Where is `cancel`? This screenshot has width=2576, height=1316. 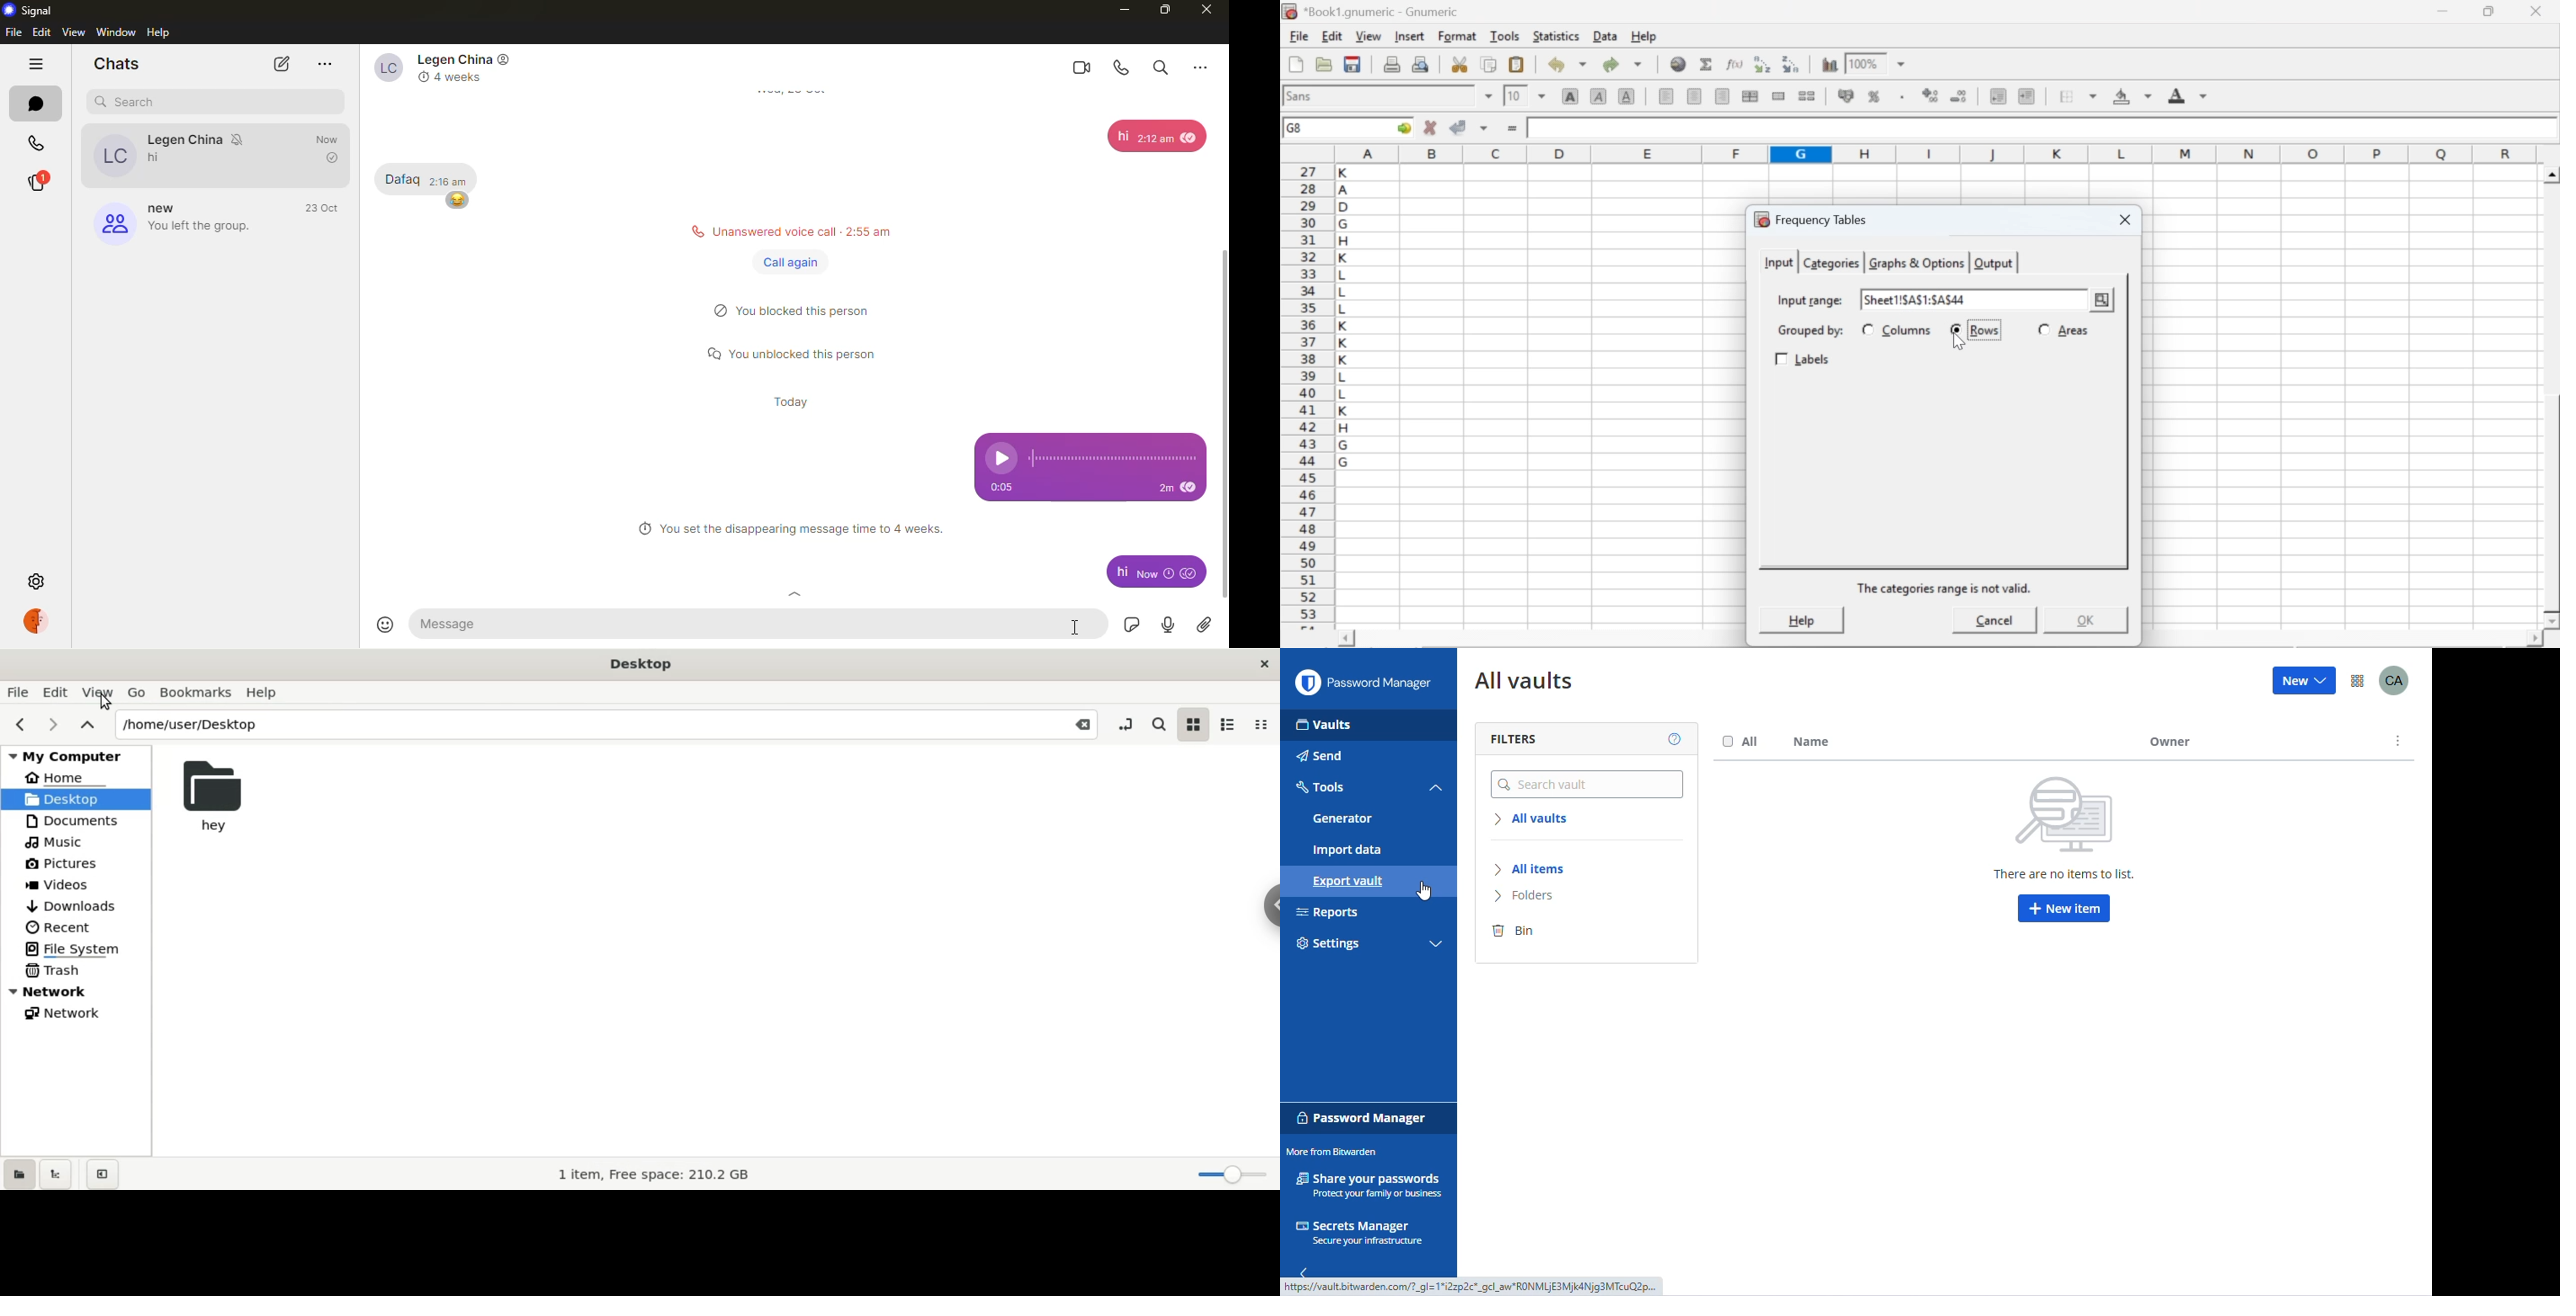
cancel is located at coordinates (1995, 623).